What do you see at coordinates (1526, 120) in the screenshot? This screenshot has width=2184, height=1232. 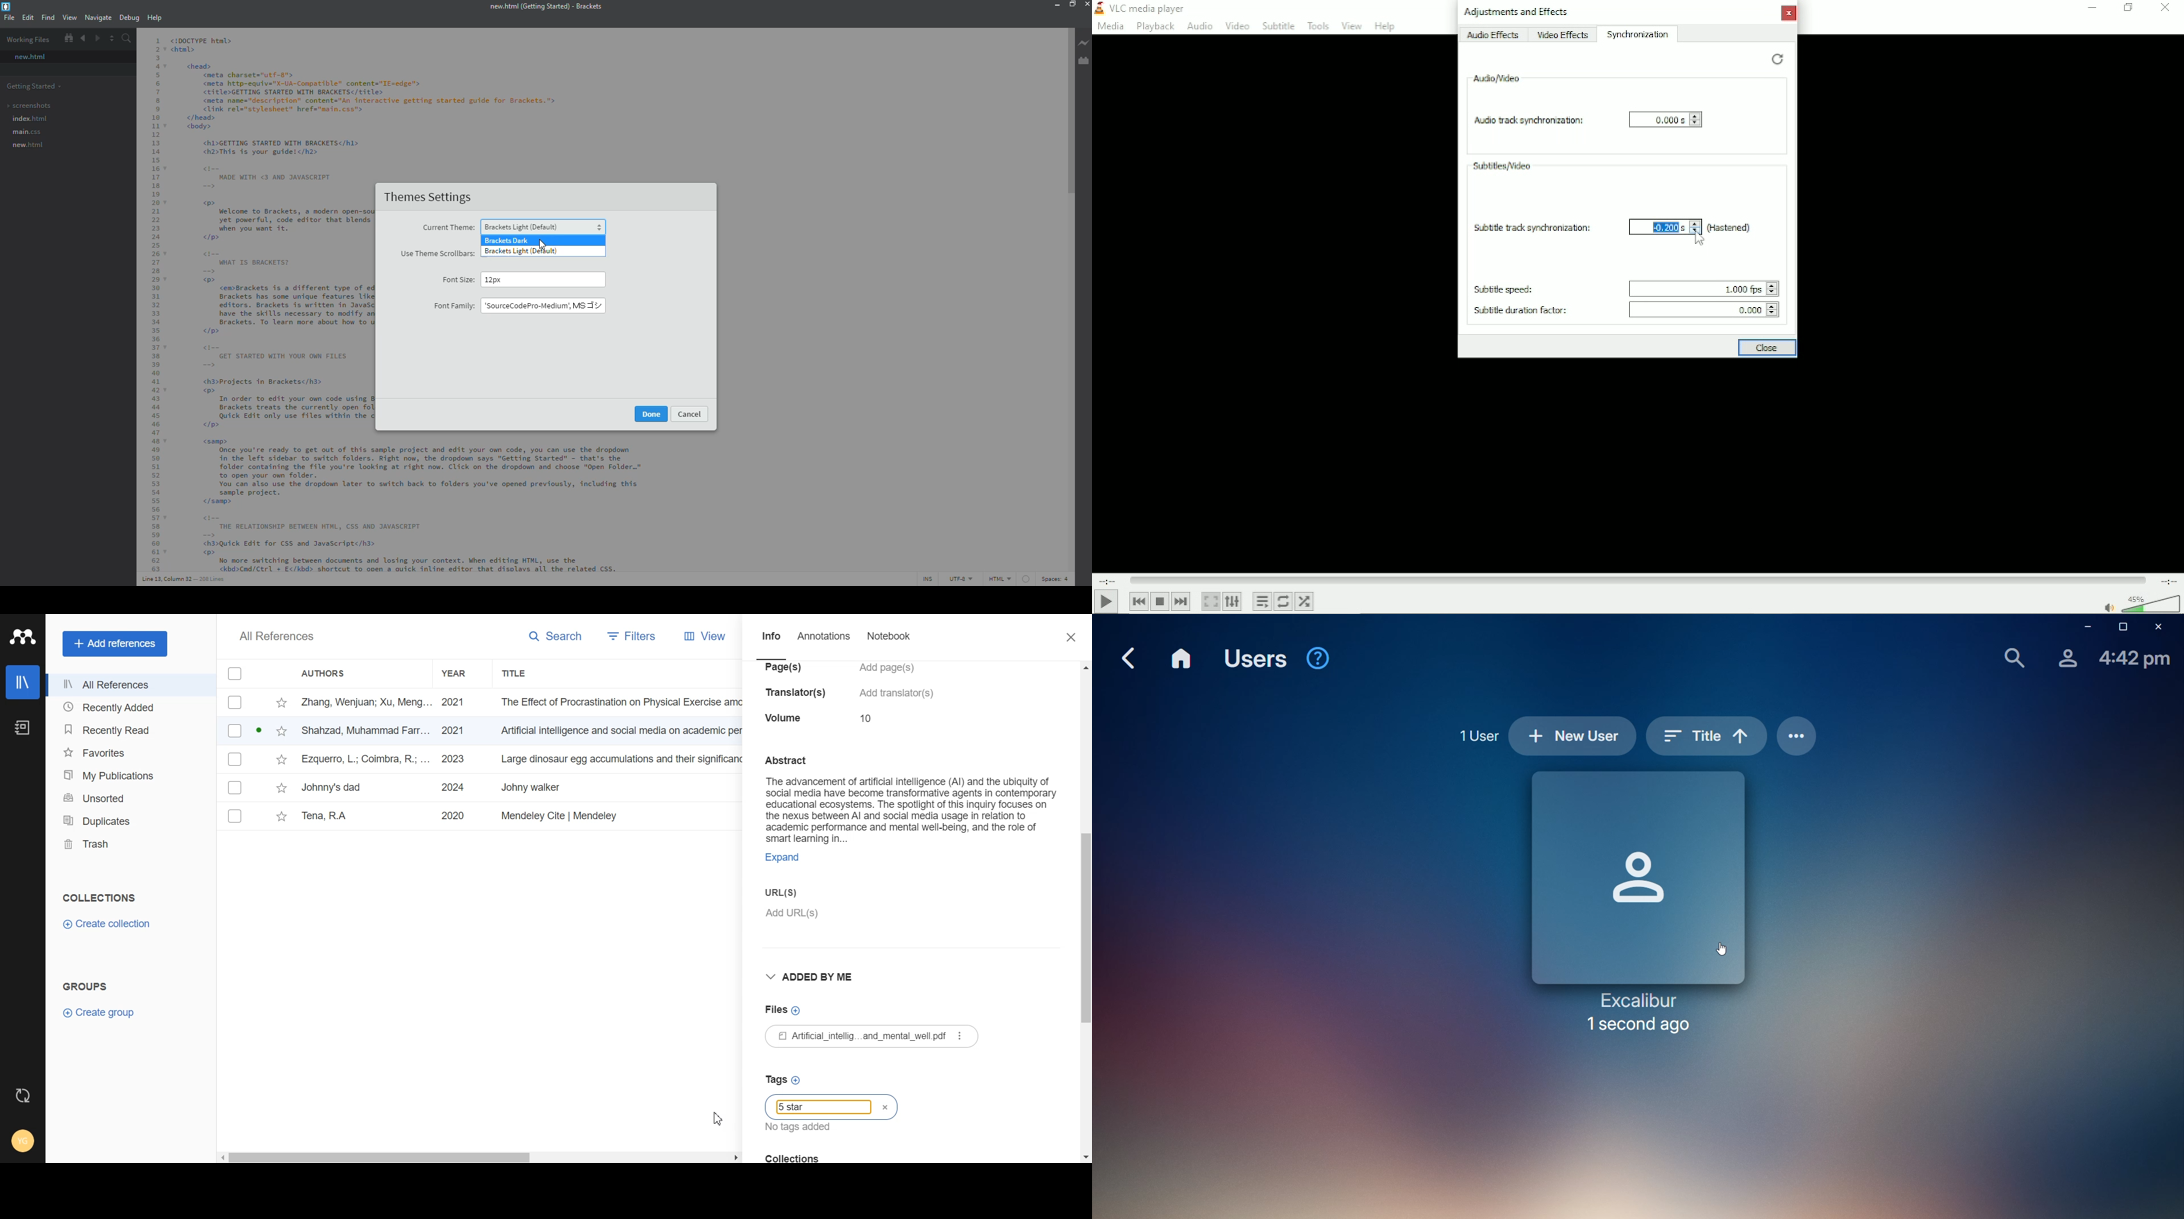 I see `Audio track synchronization` at bounding box center [1526, 120].